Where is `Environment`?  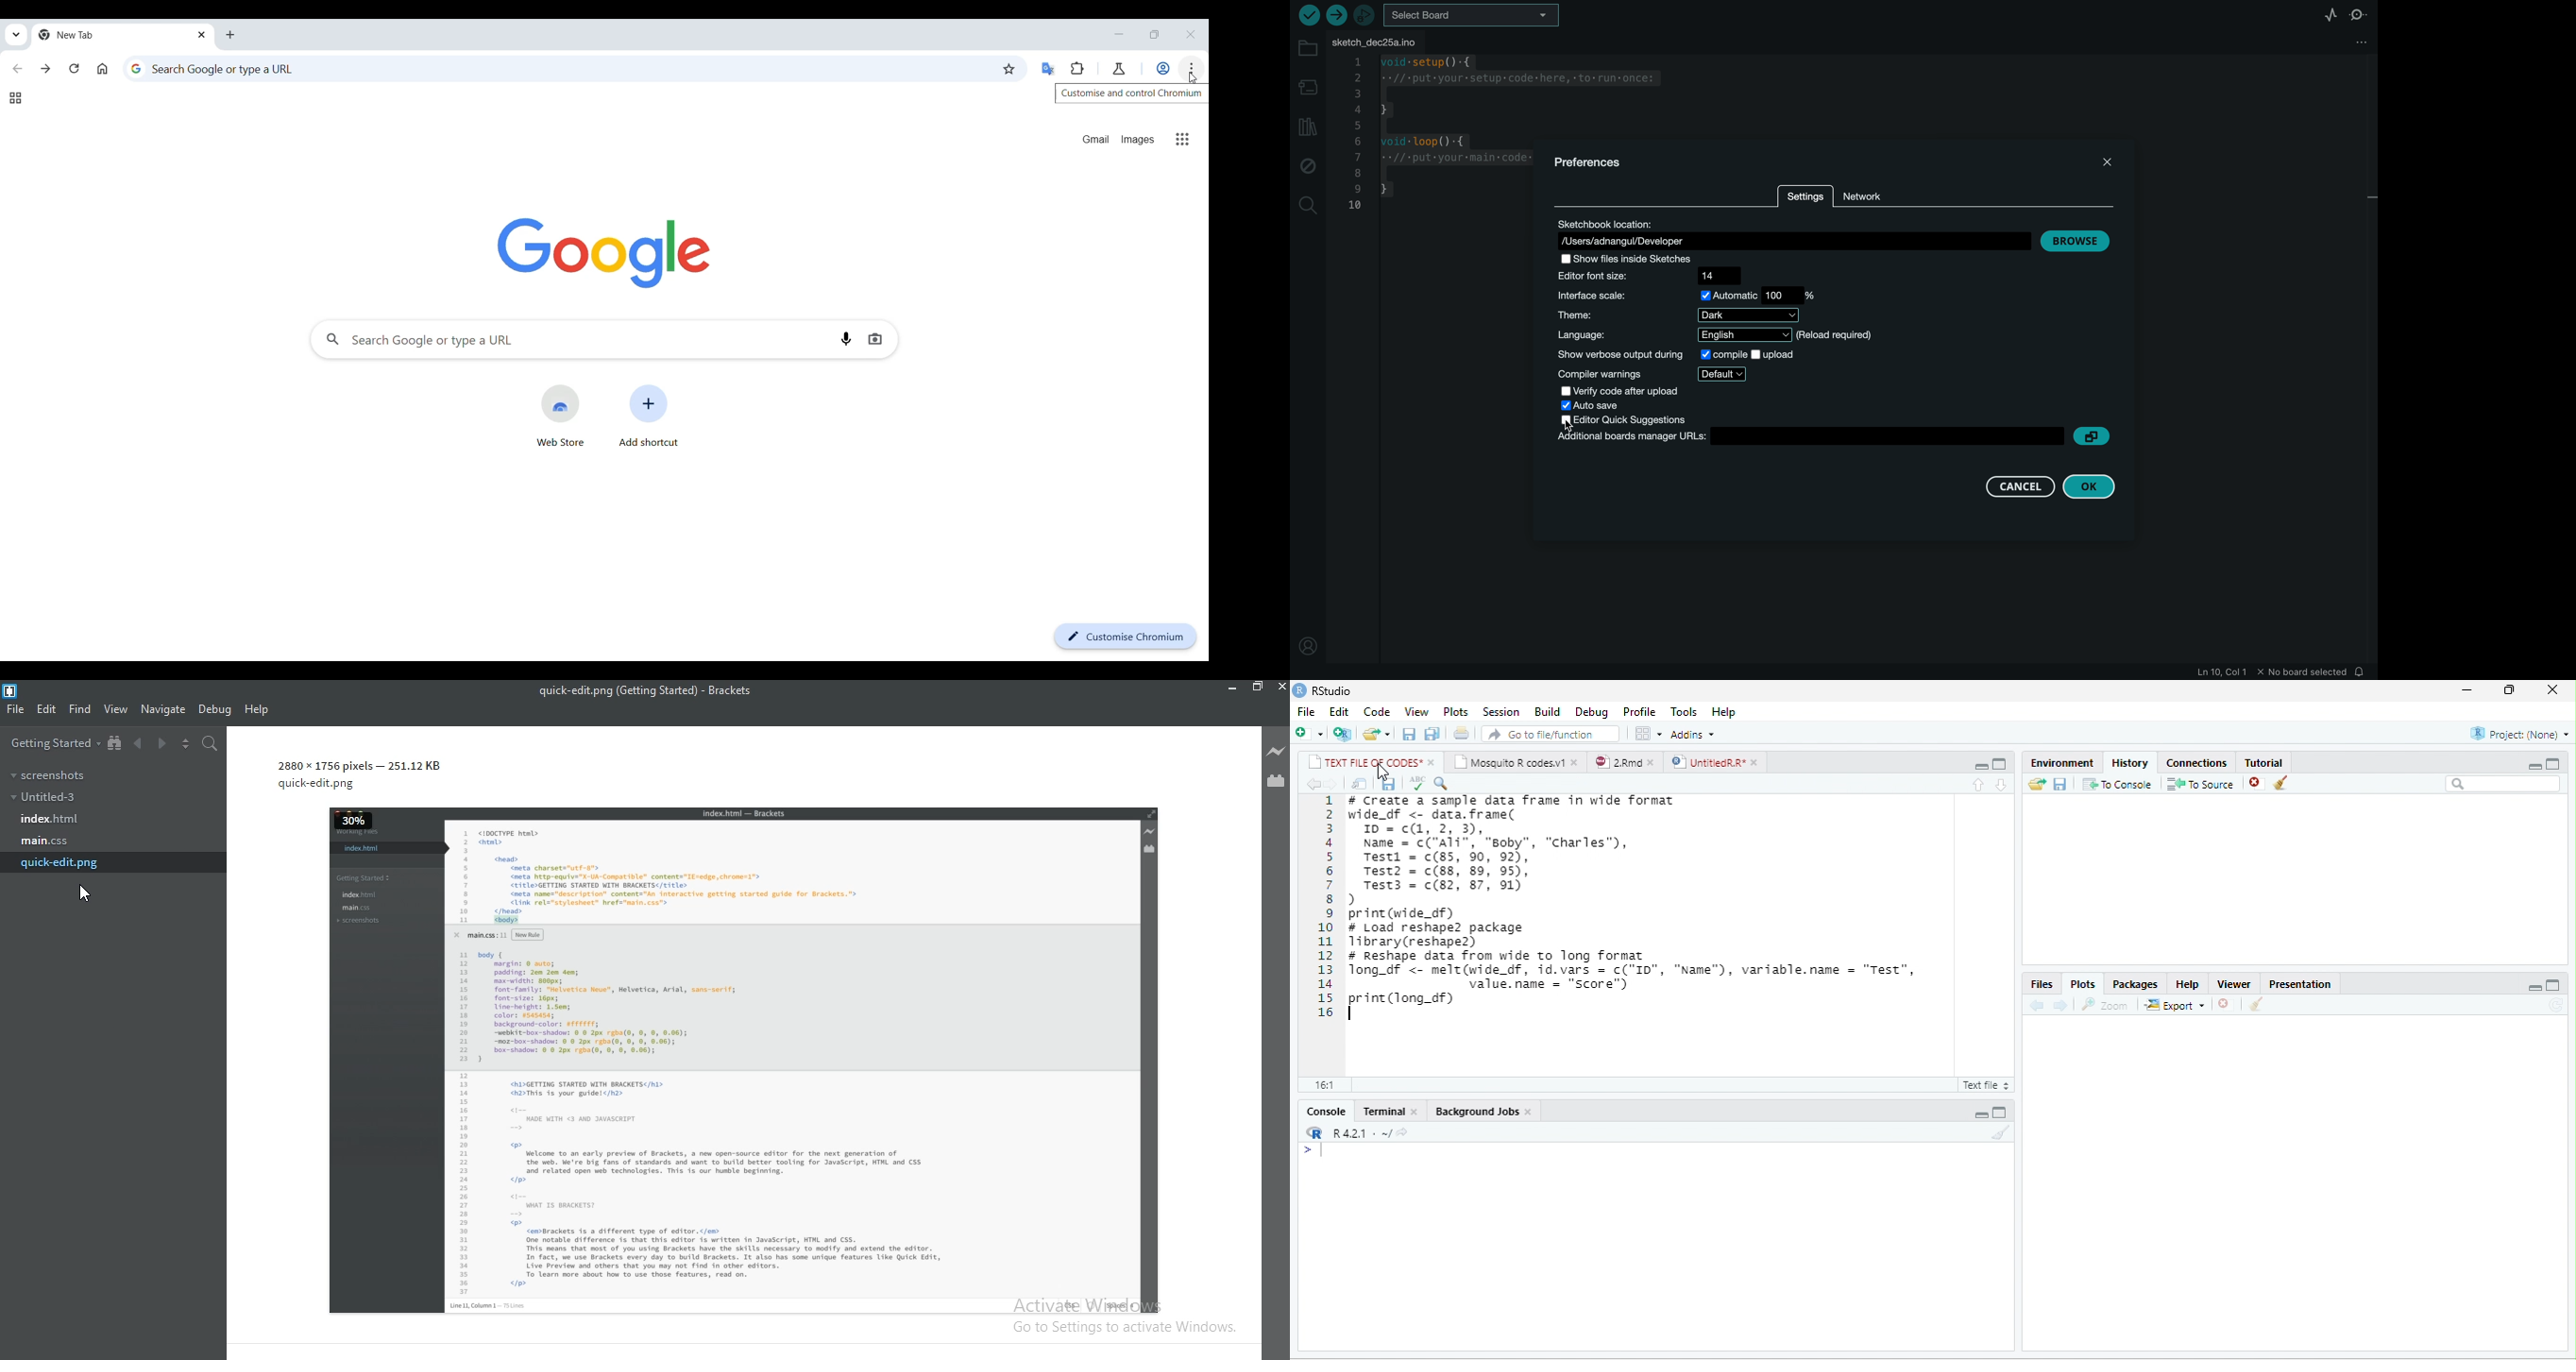 Environment is located at coordinates (2061, 763).